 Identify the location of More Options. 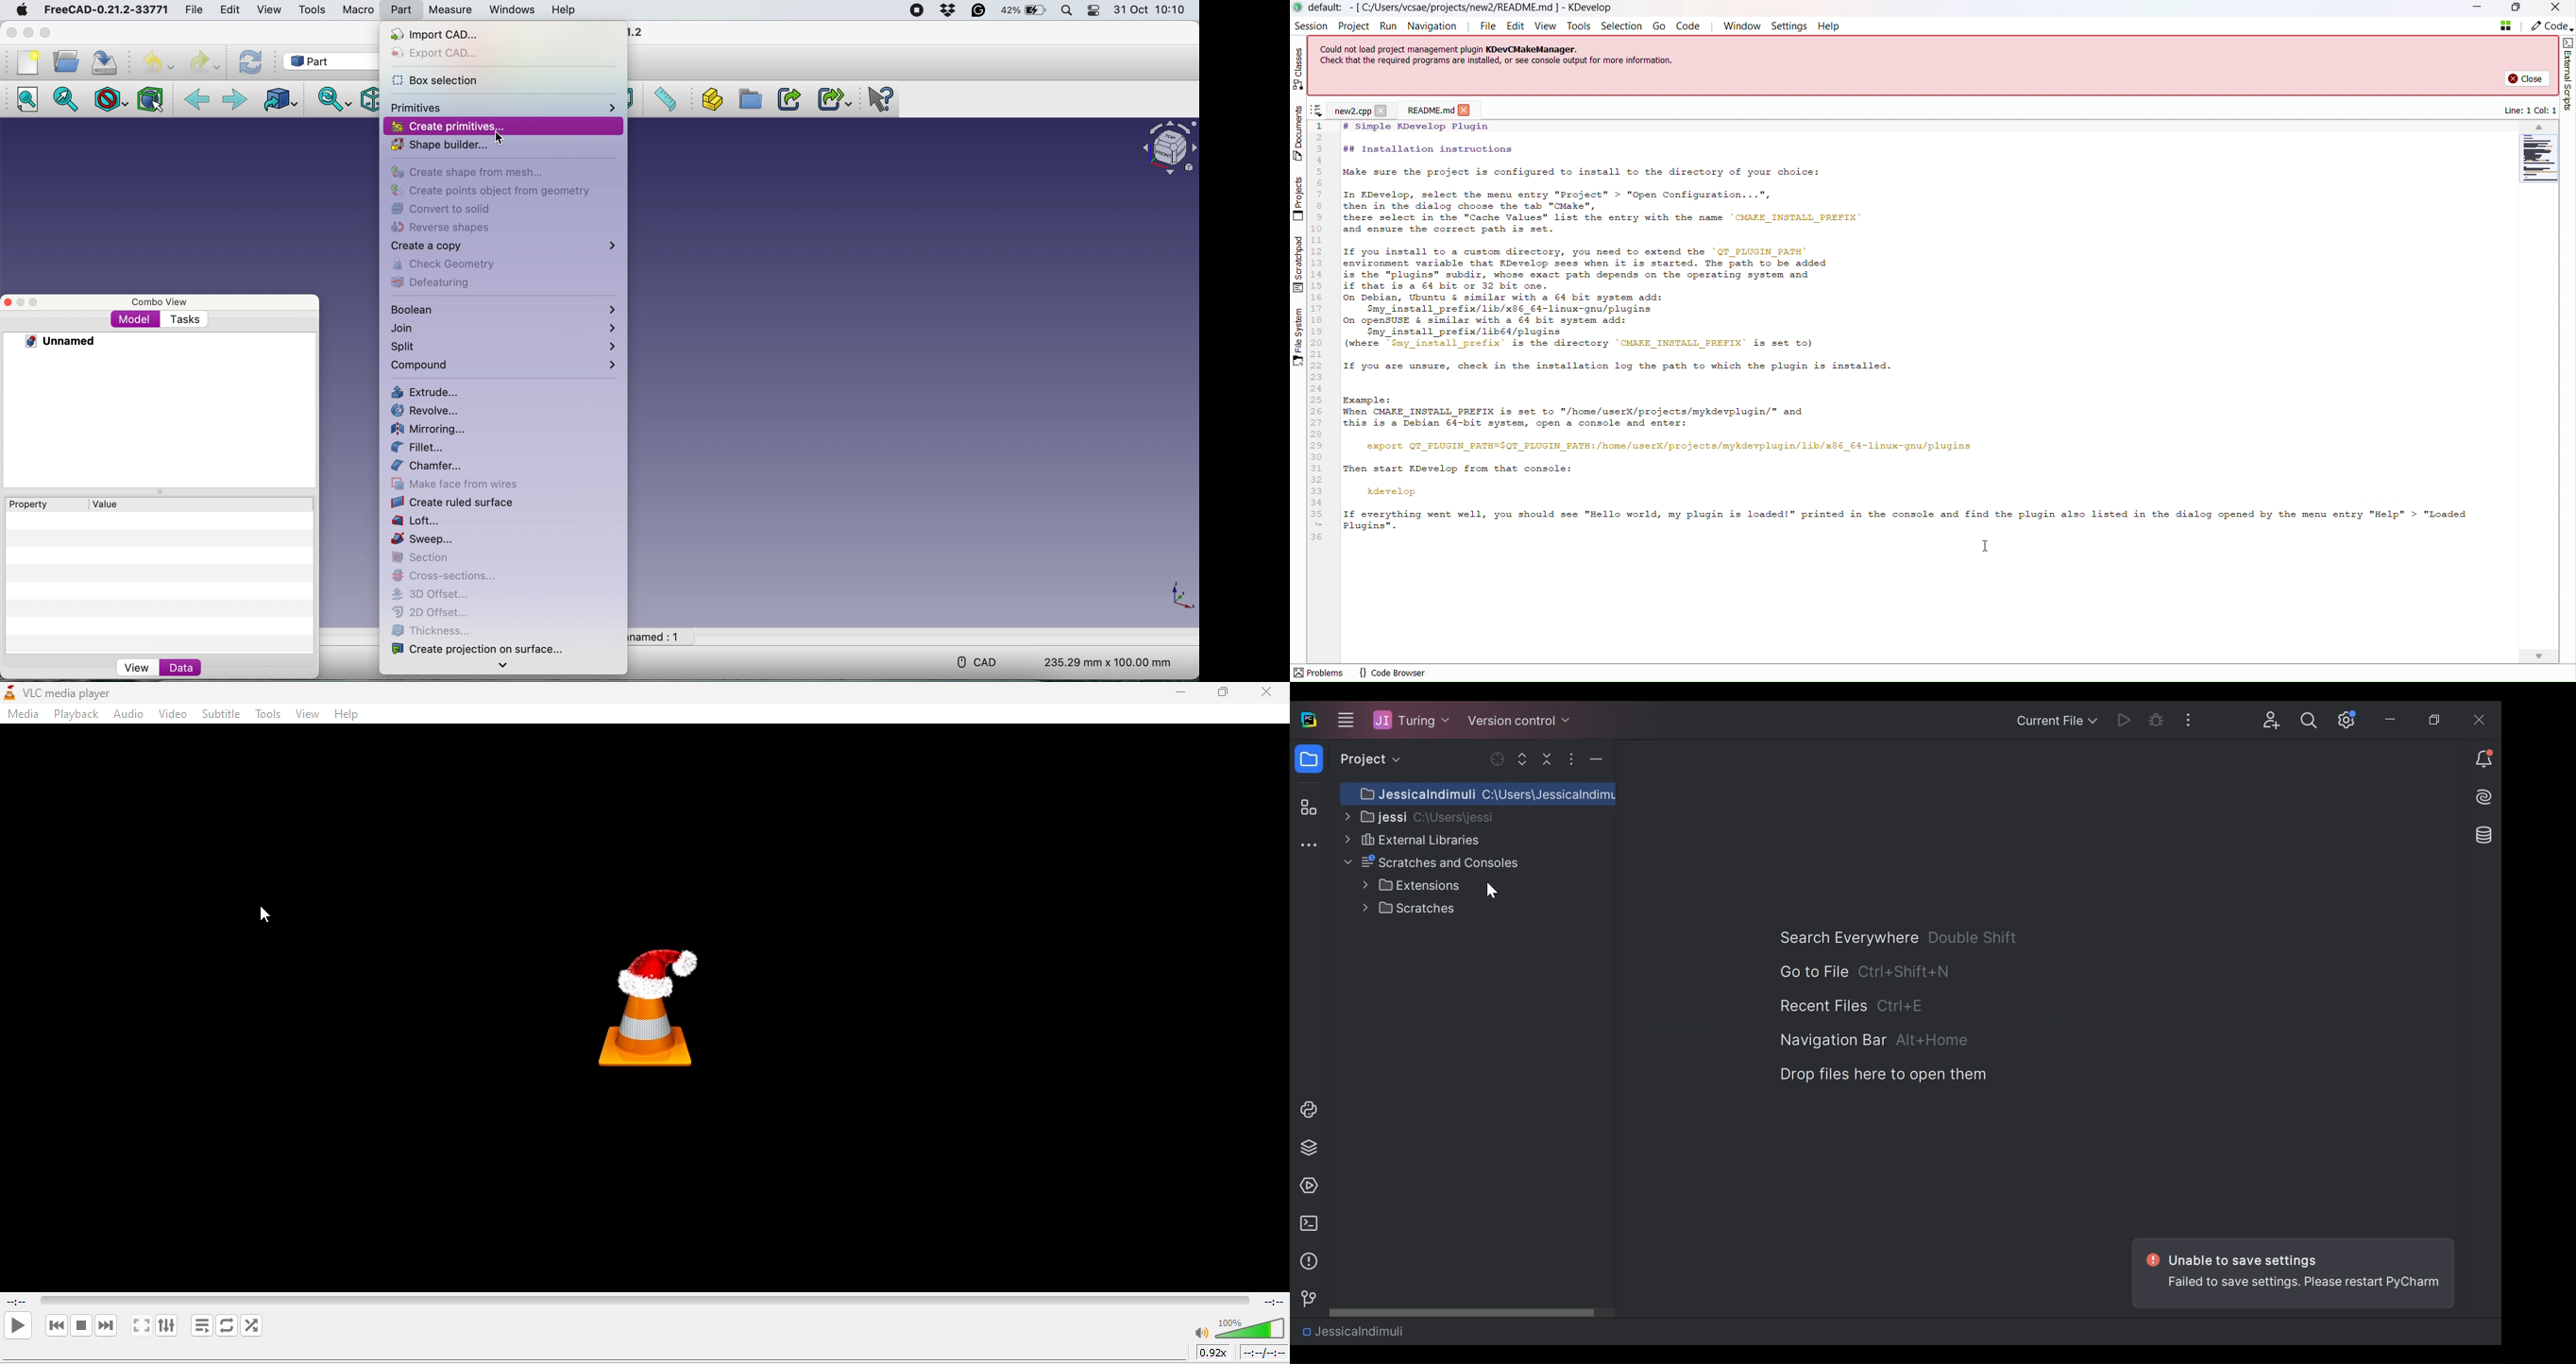
(2193, 719).